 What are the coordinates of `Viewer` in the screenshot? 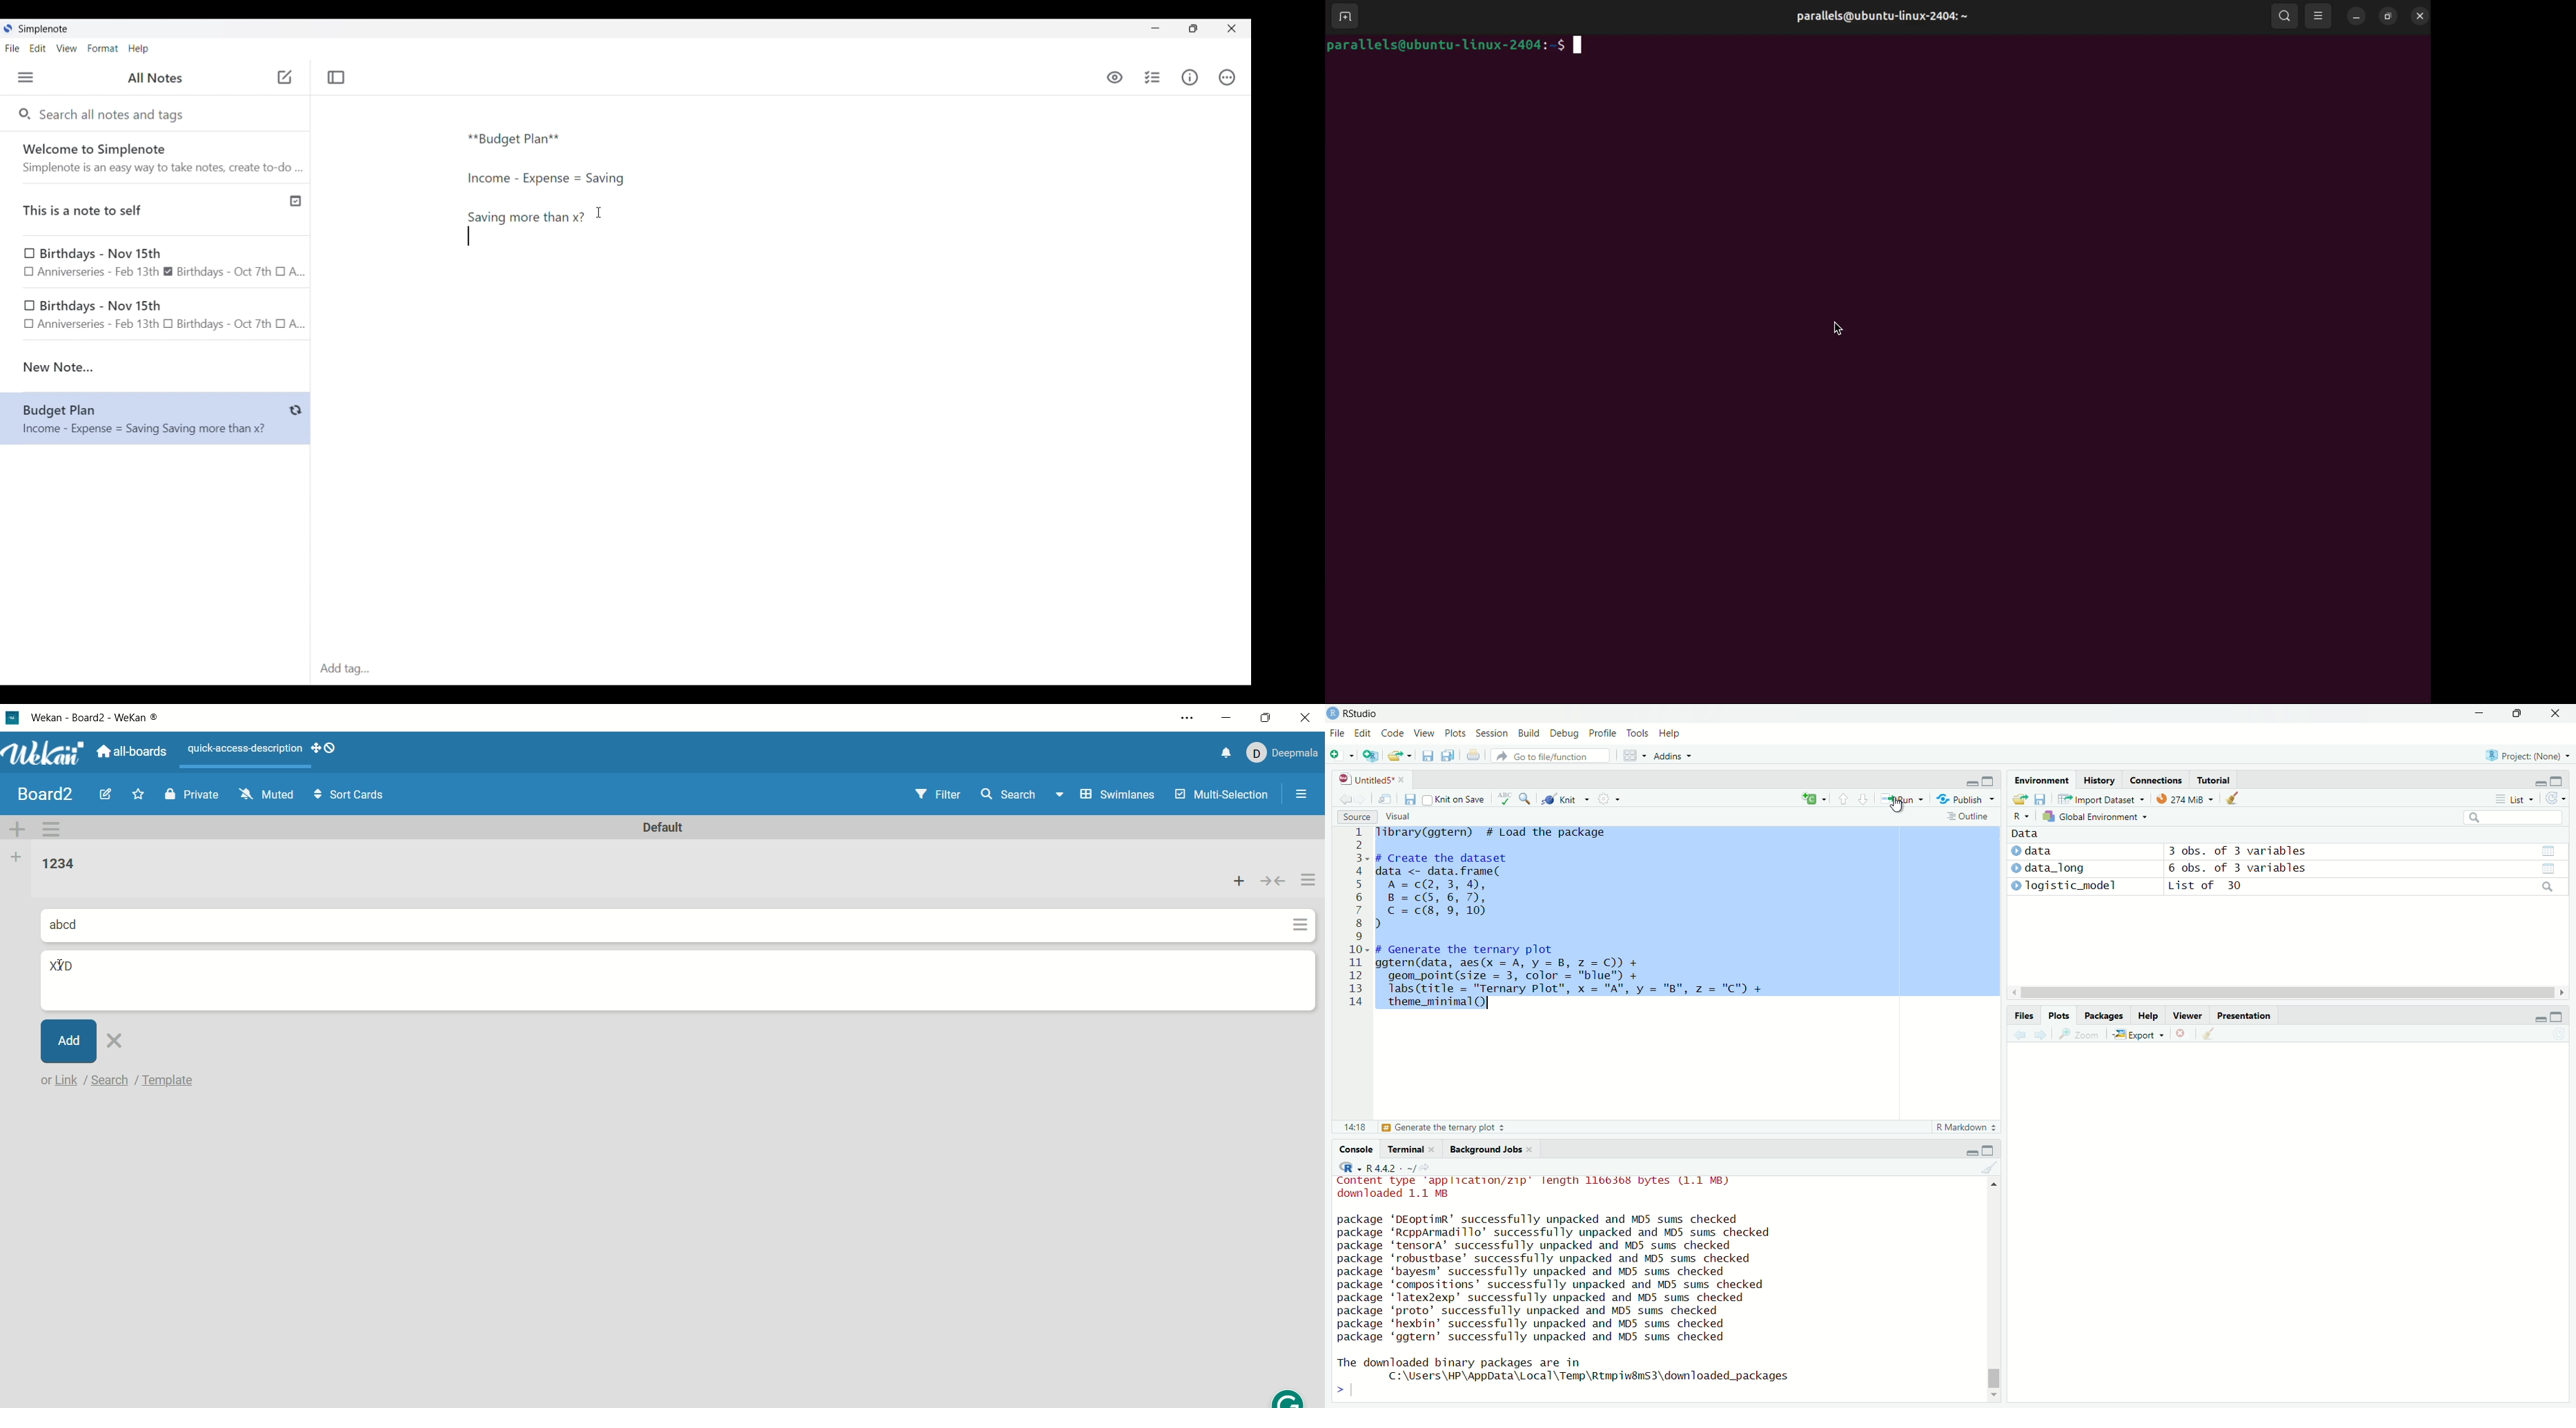 It's located at (2188, 1018).